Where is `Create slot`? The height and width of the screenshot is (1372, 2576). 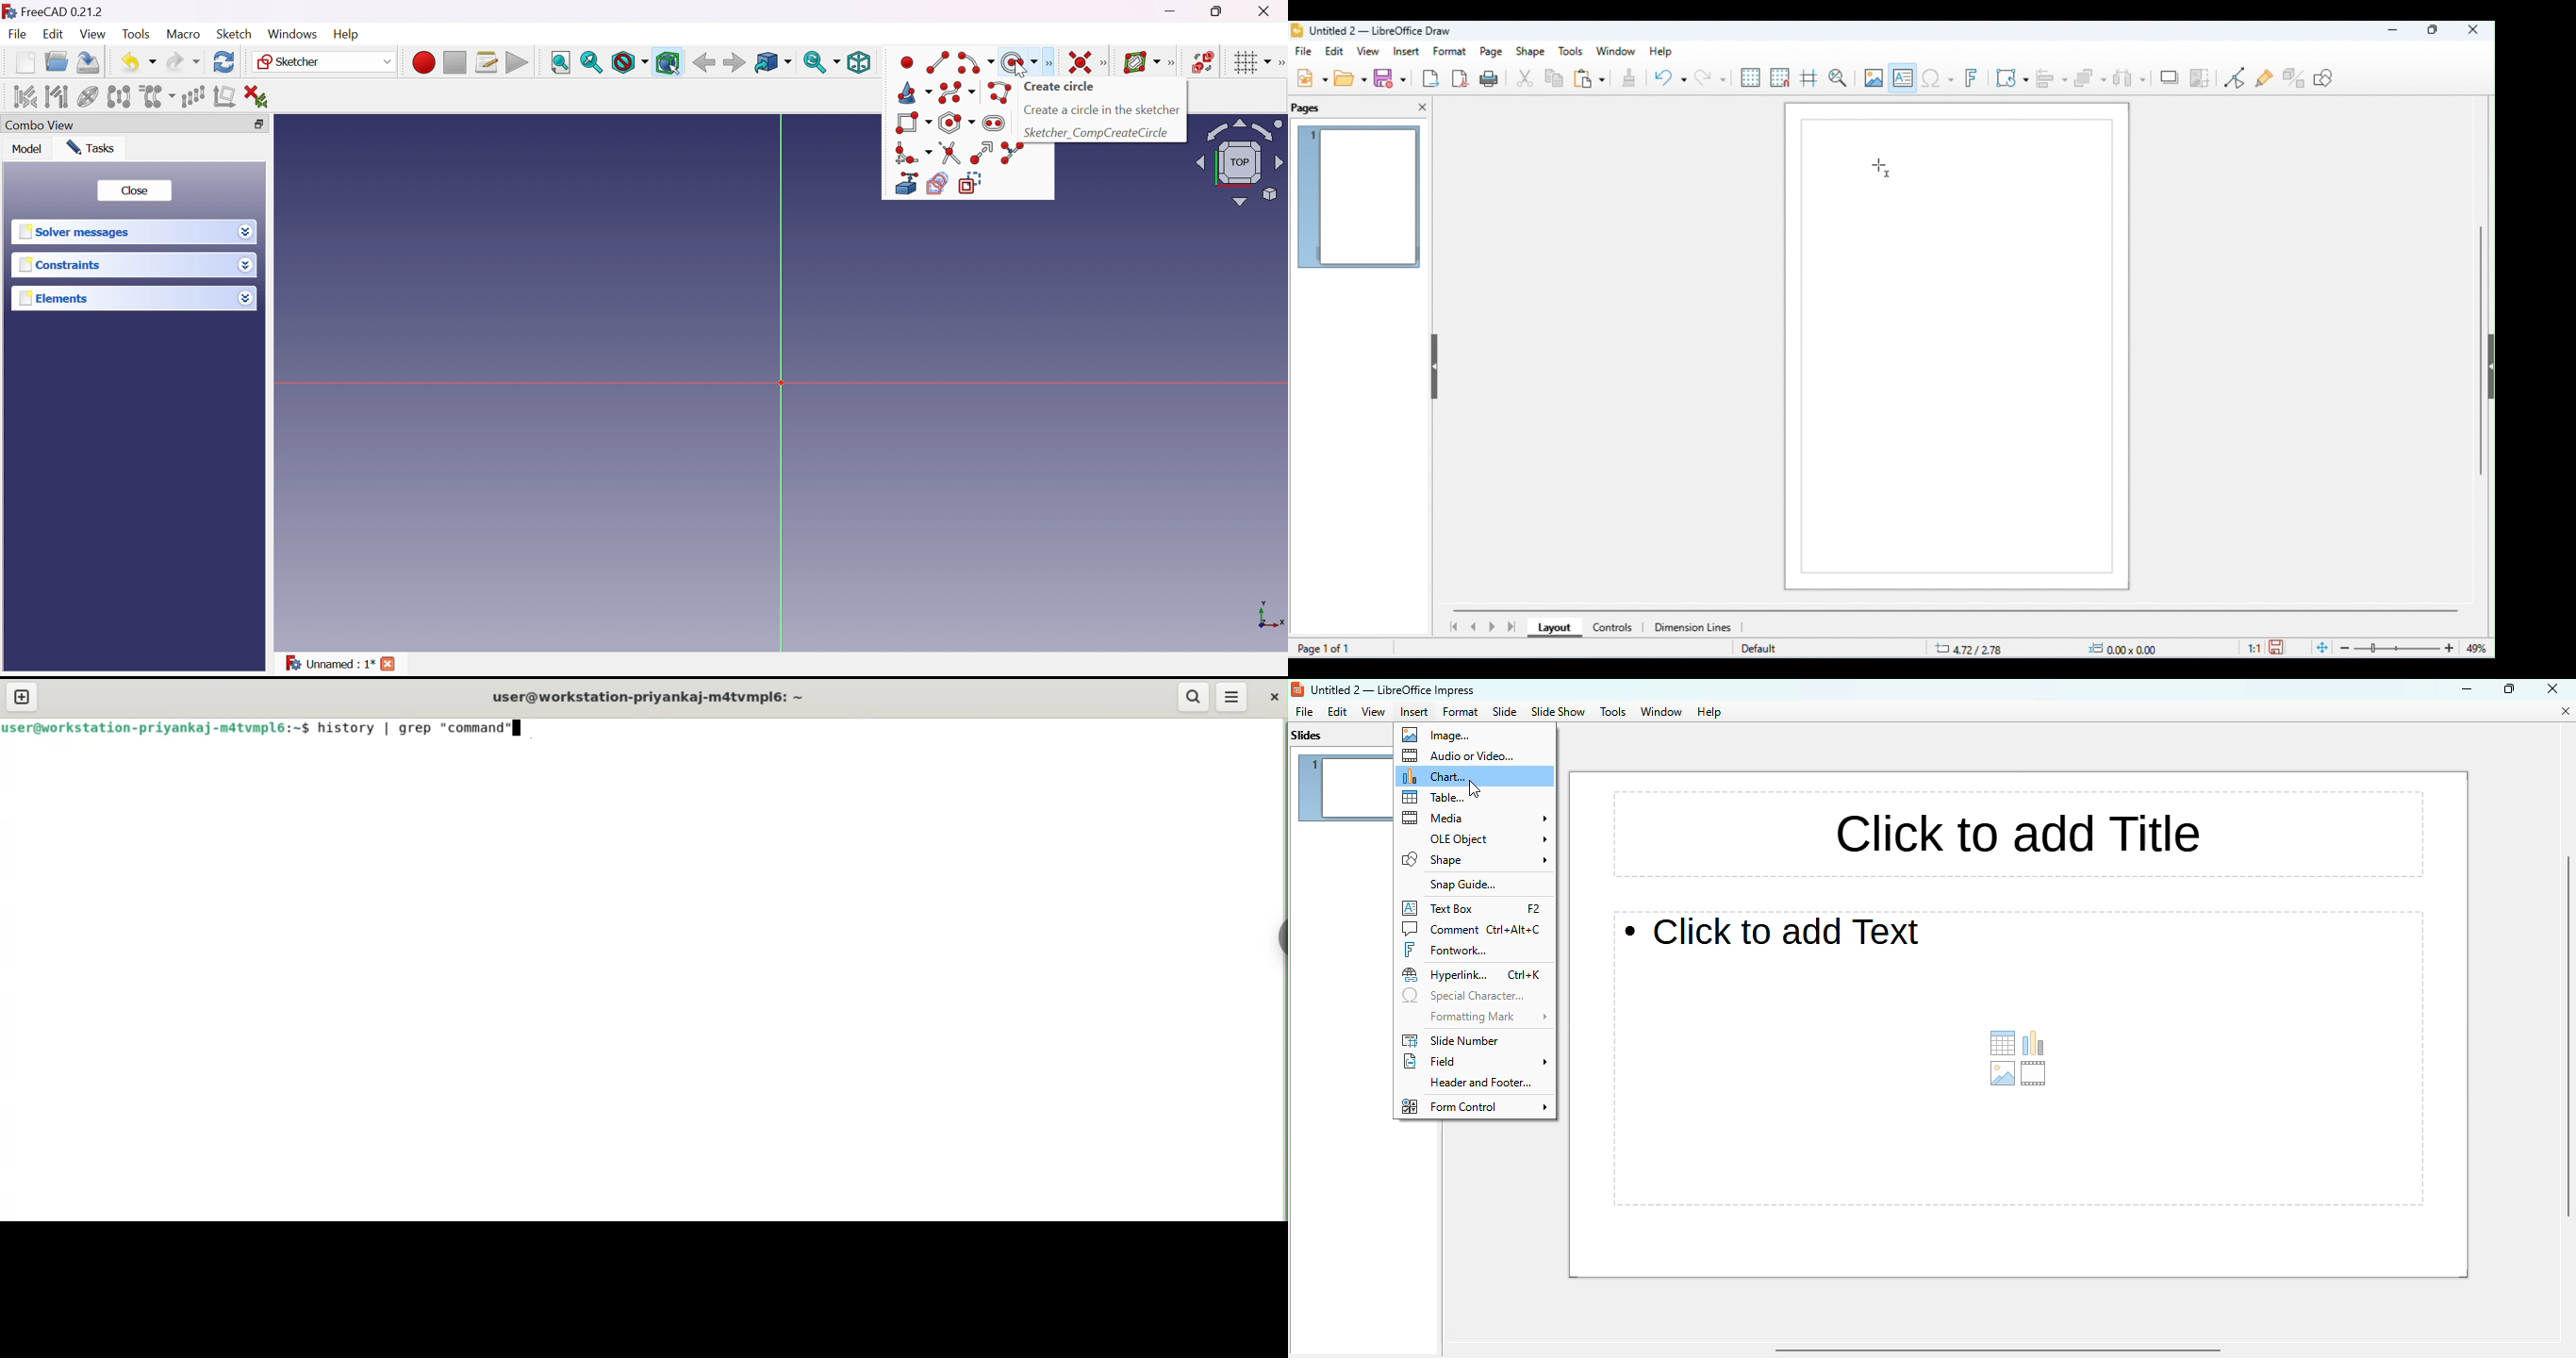 Create slot is located at coordinates (996, 123).